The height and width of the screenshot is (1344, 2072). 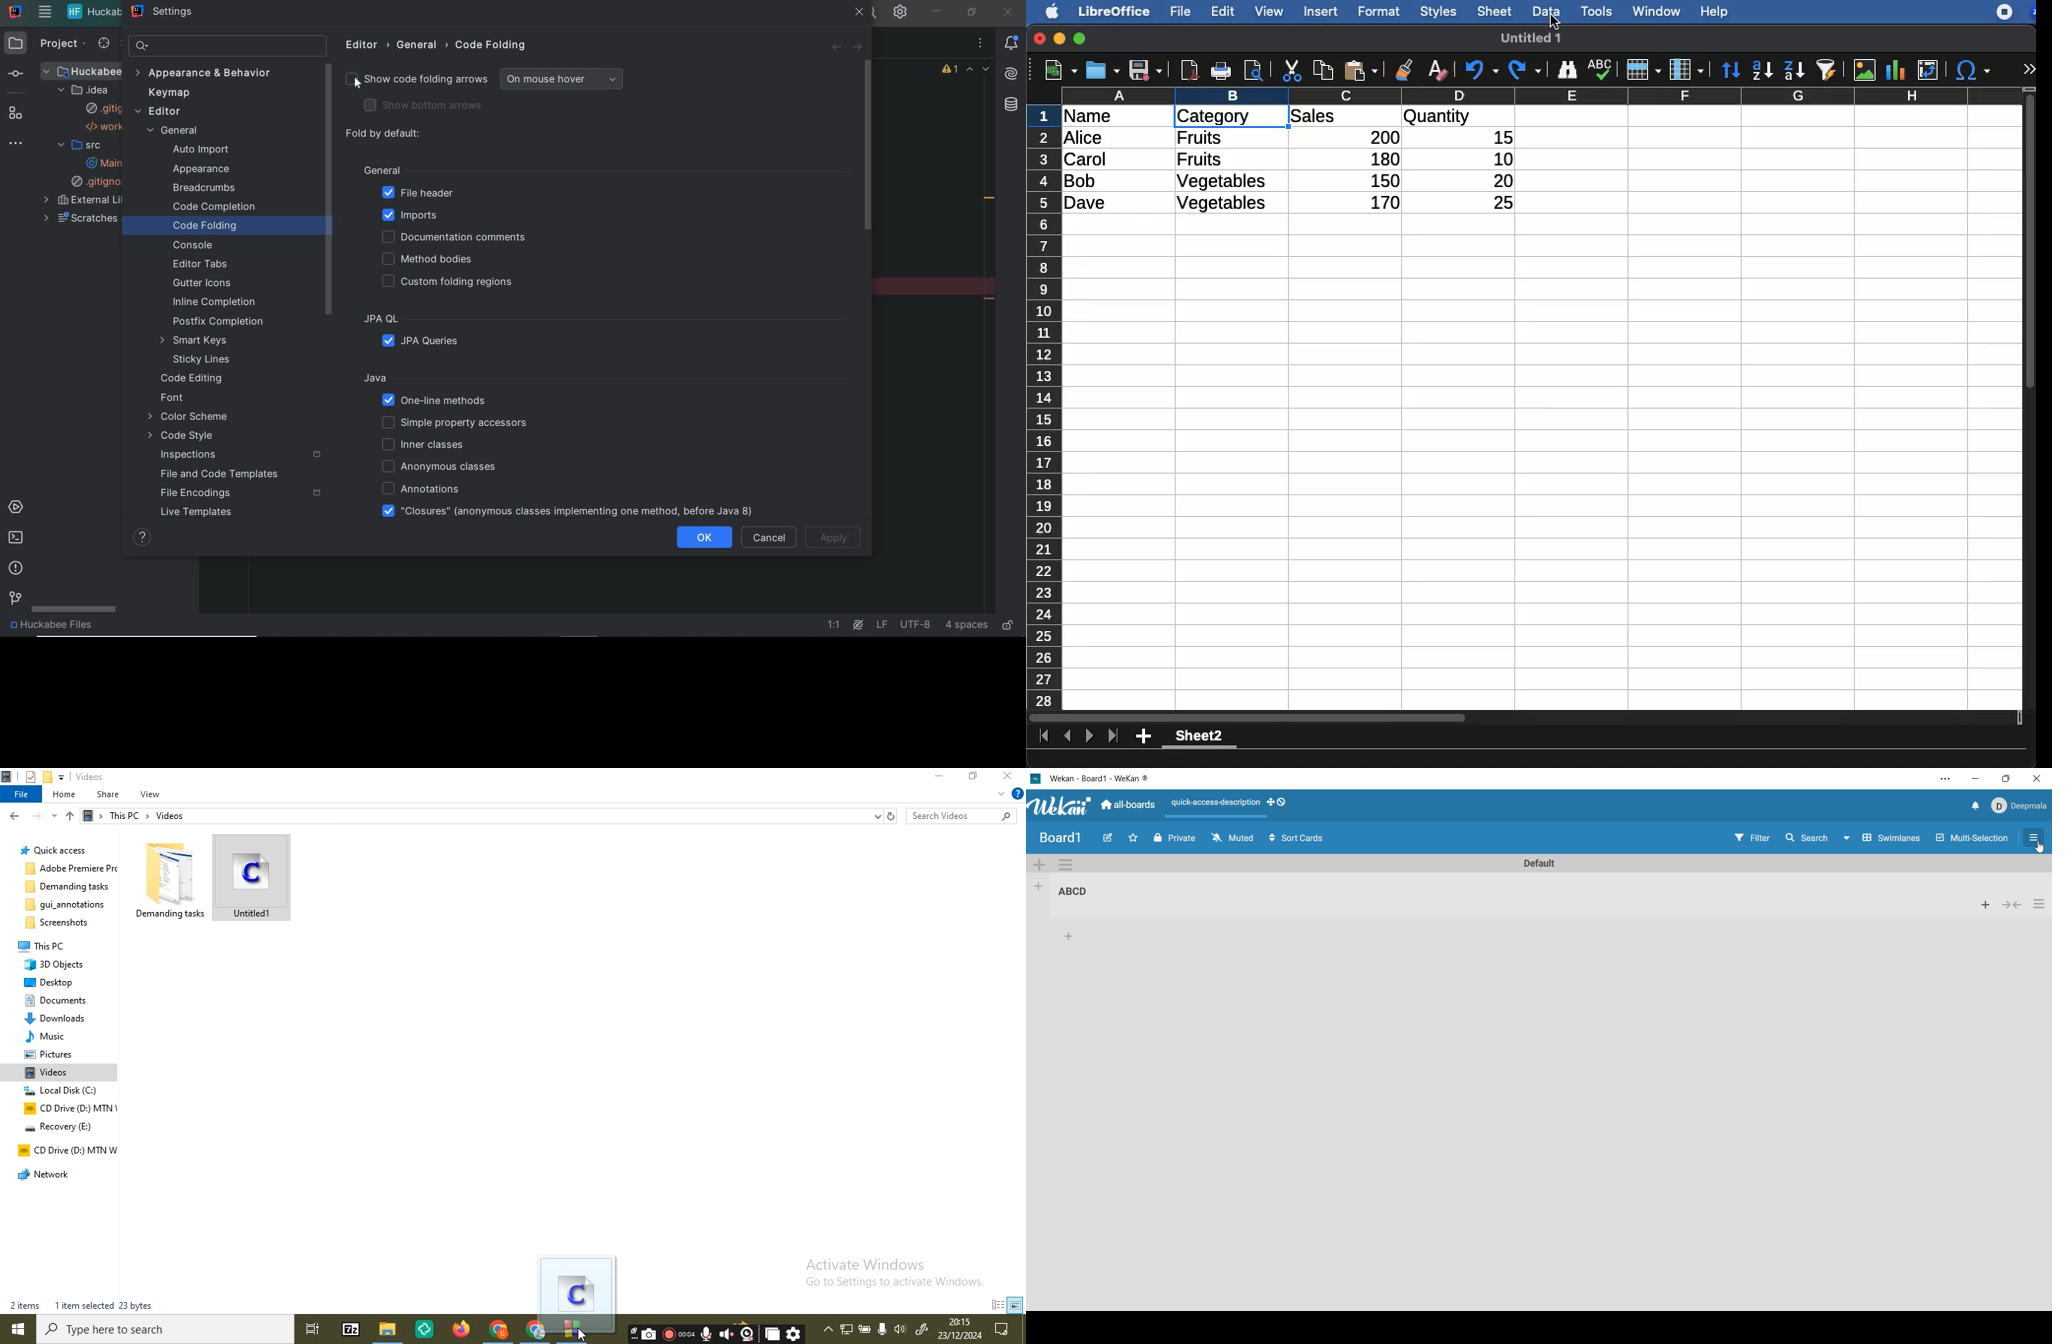 What do you see at coordinates (1928, 70) in the screenshot?
I see `pivot table` at bounding box center [1928, 70].